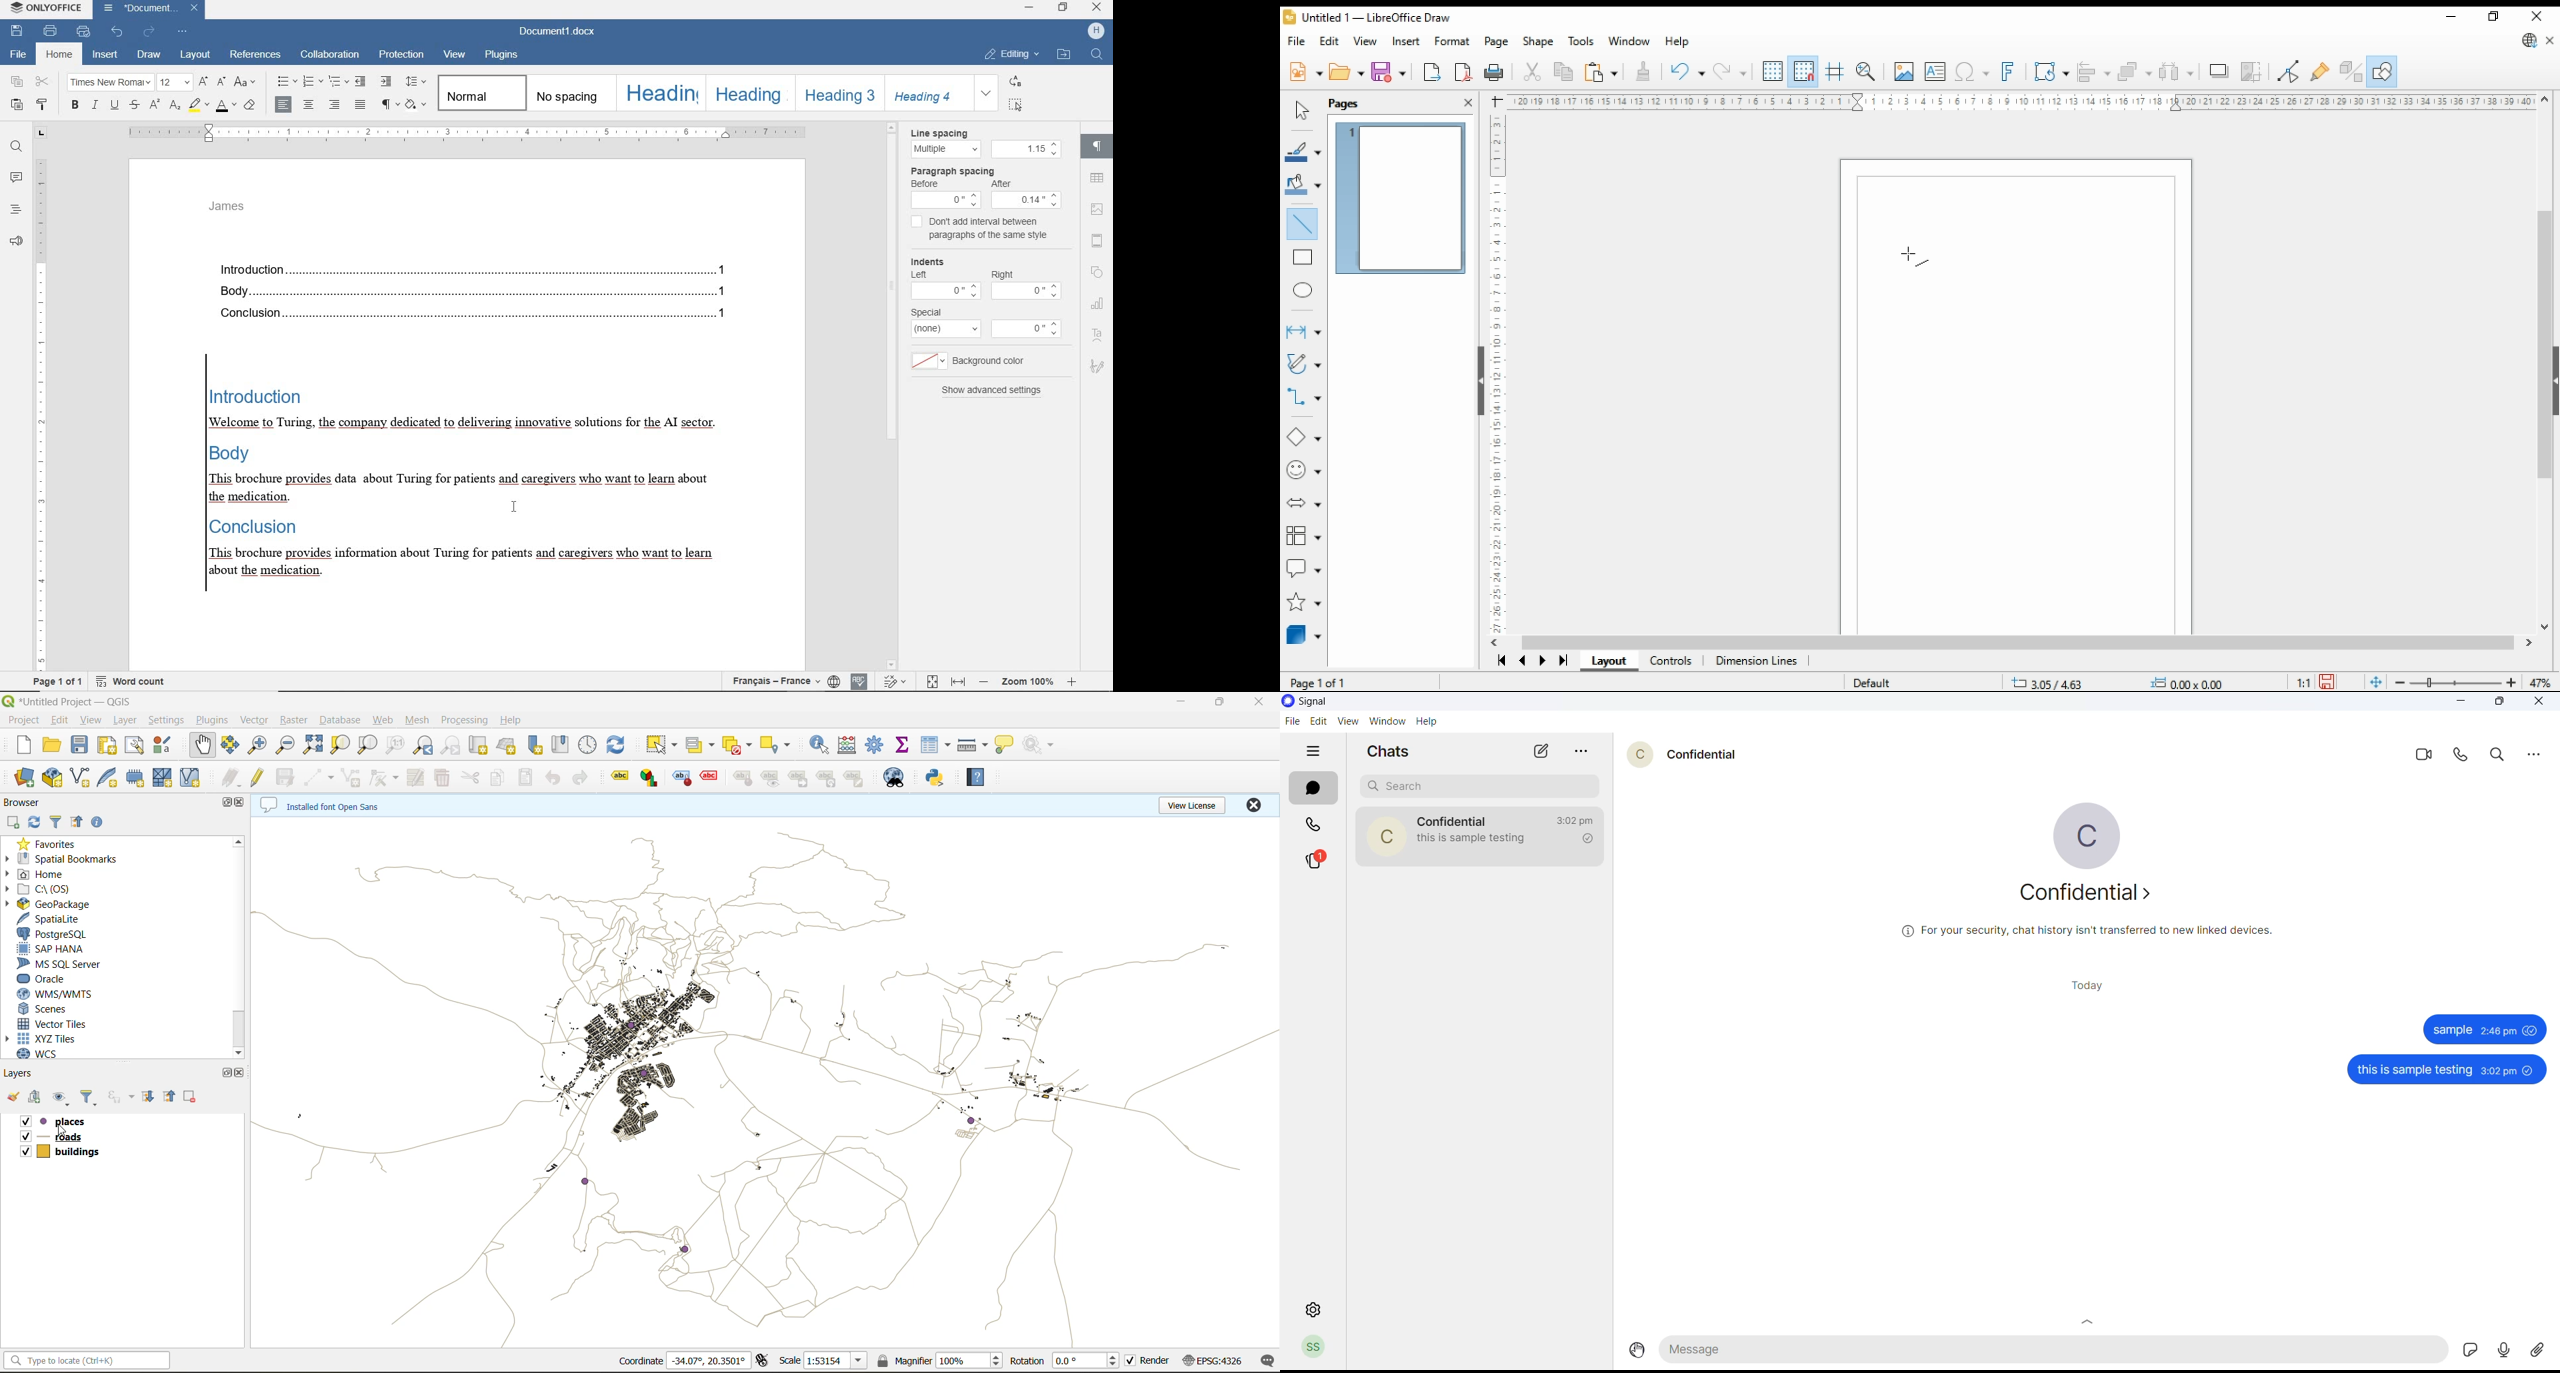  I want to click on text art, so click(1099, 334).